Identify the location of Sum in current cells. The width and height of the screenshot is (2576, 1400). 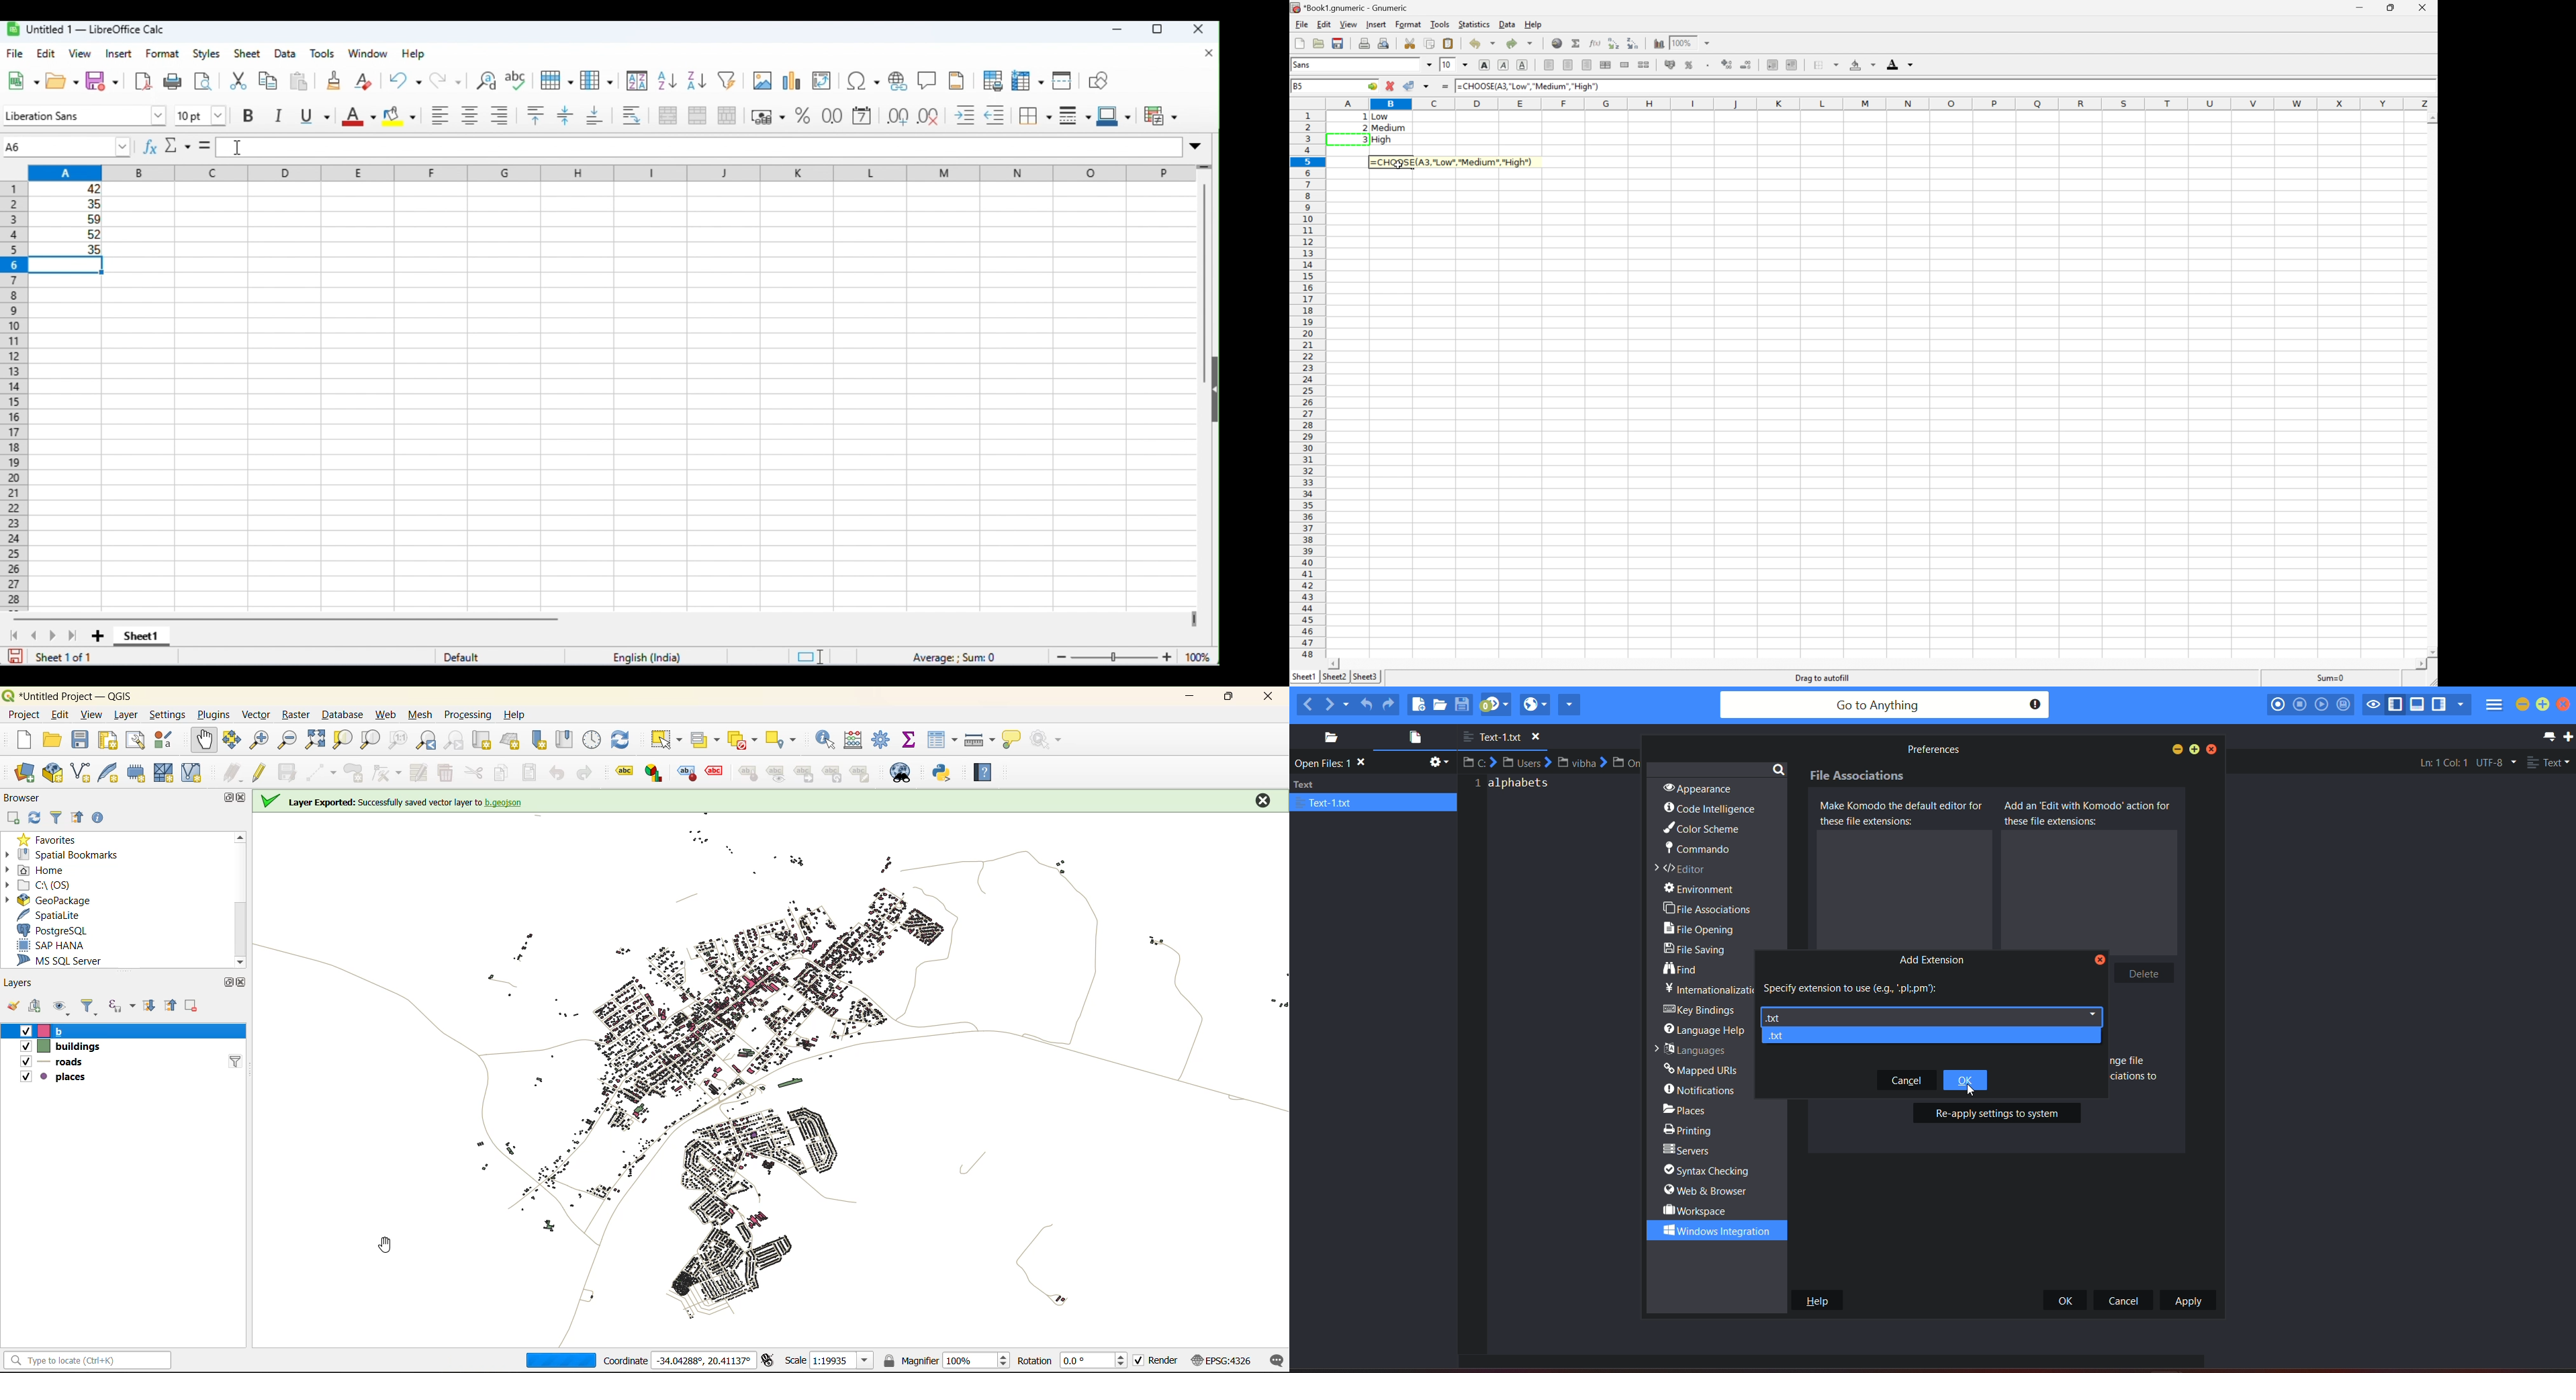
(1577, 43).